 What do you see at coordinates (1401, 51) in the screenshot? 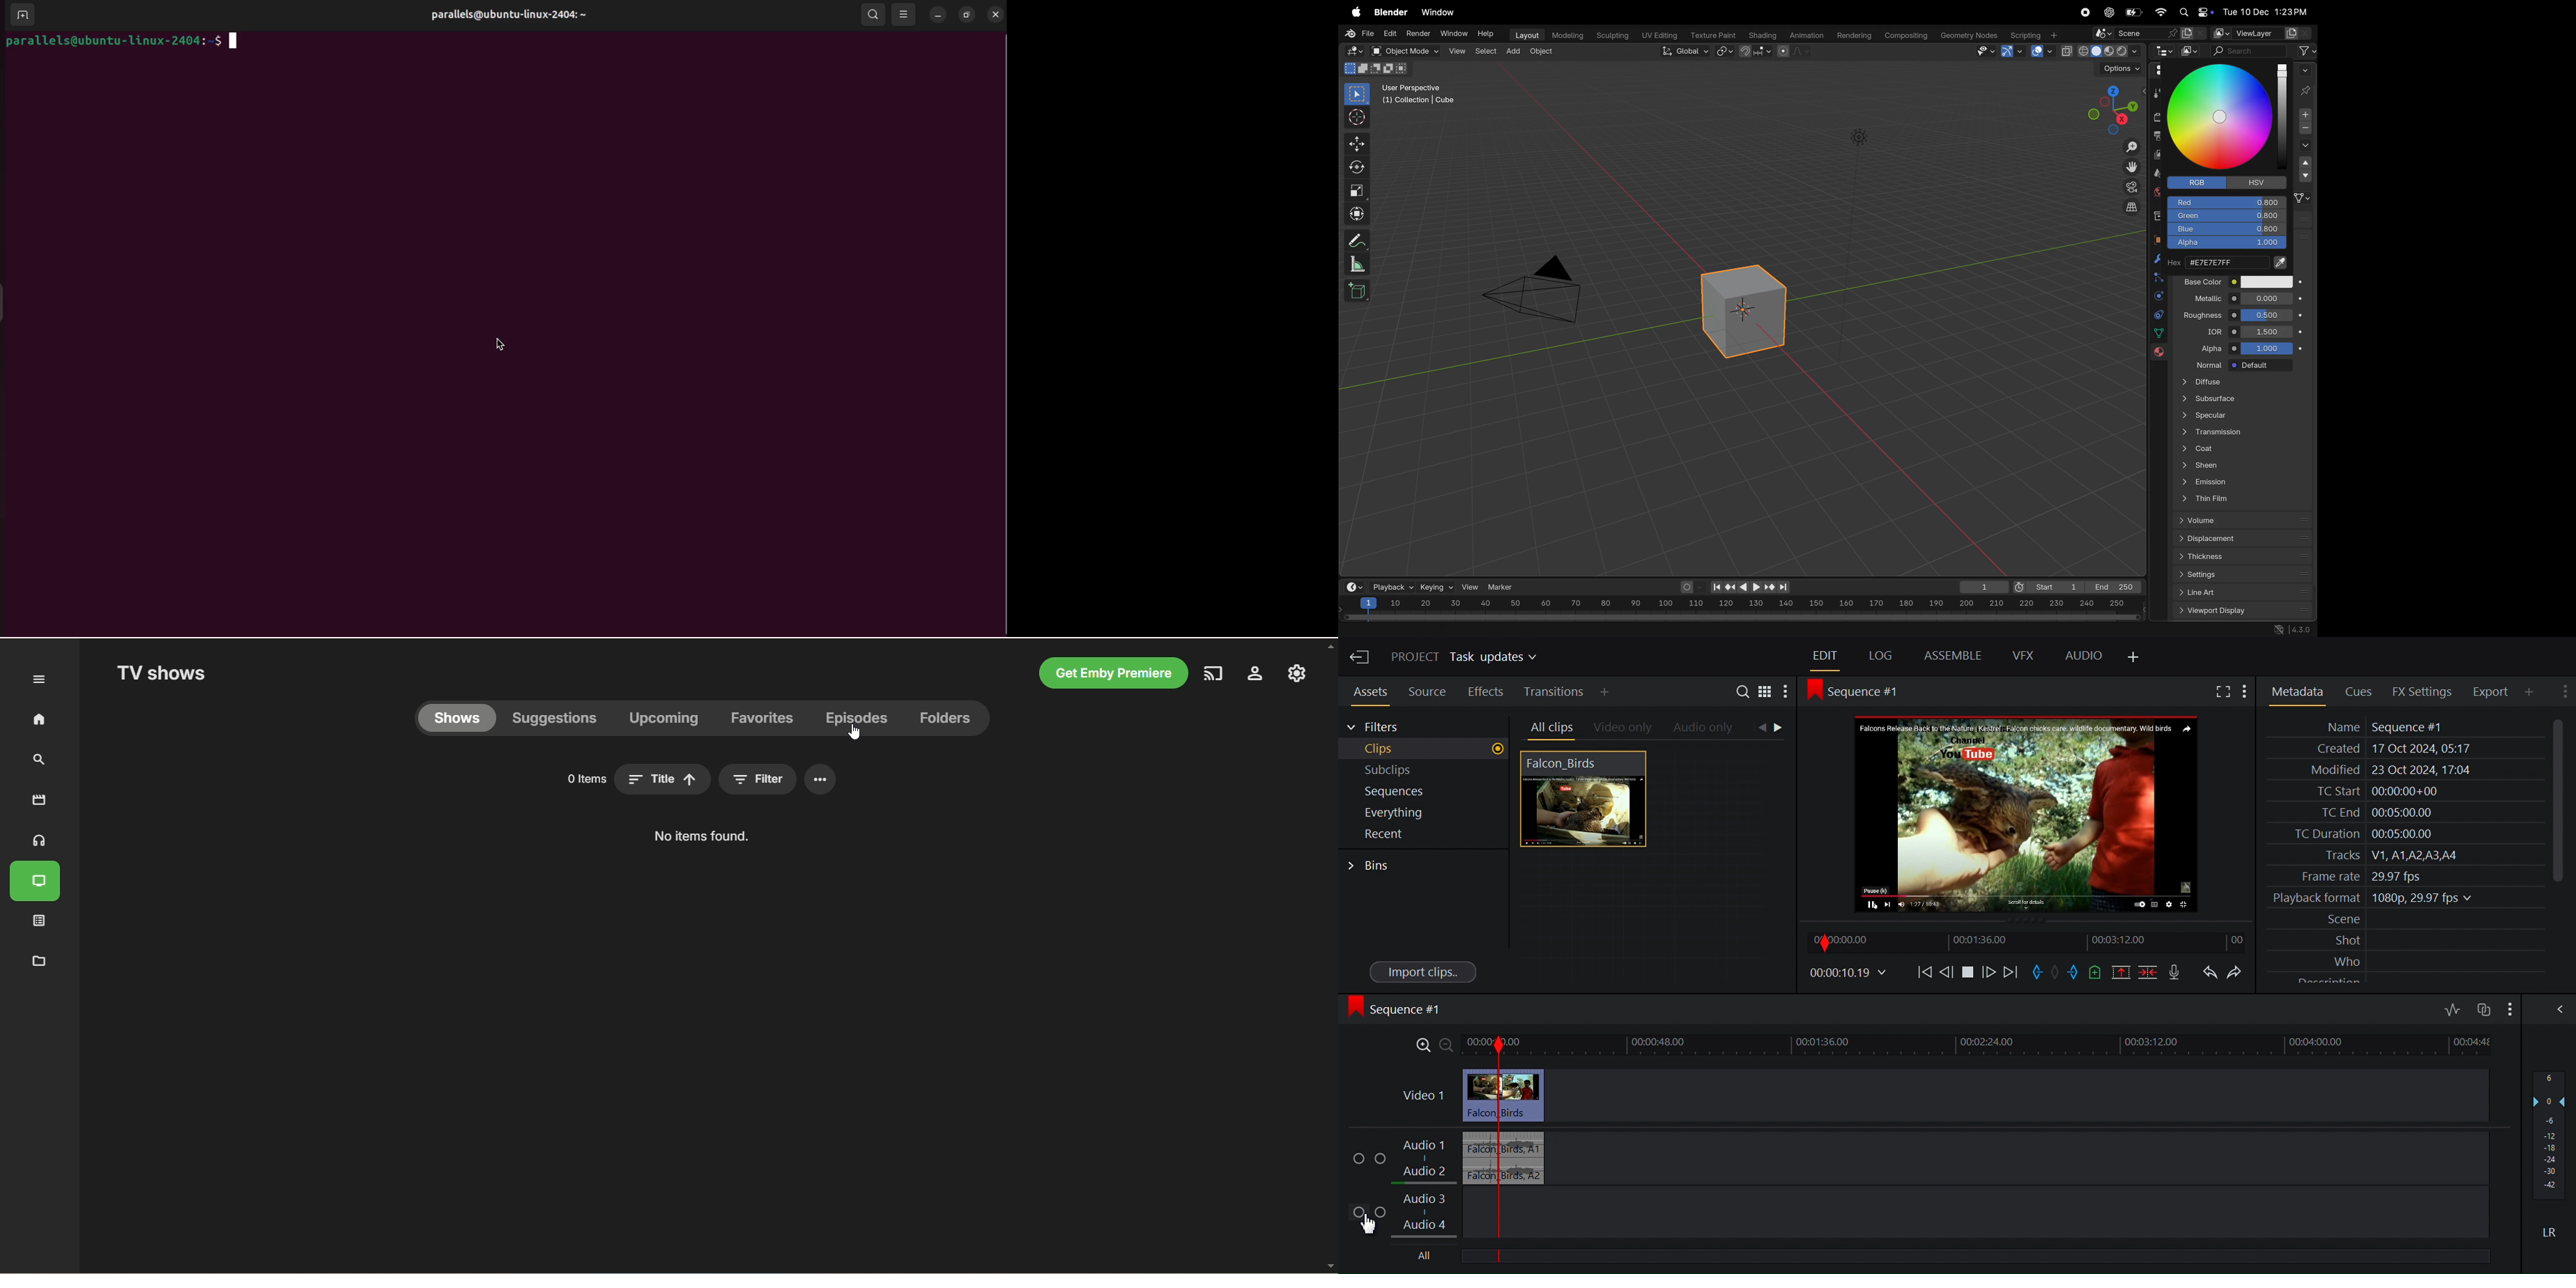
I see `object mode` at bounding box center [1401, 51].